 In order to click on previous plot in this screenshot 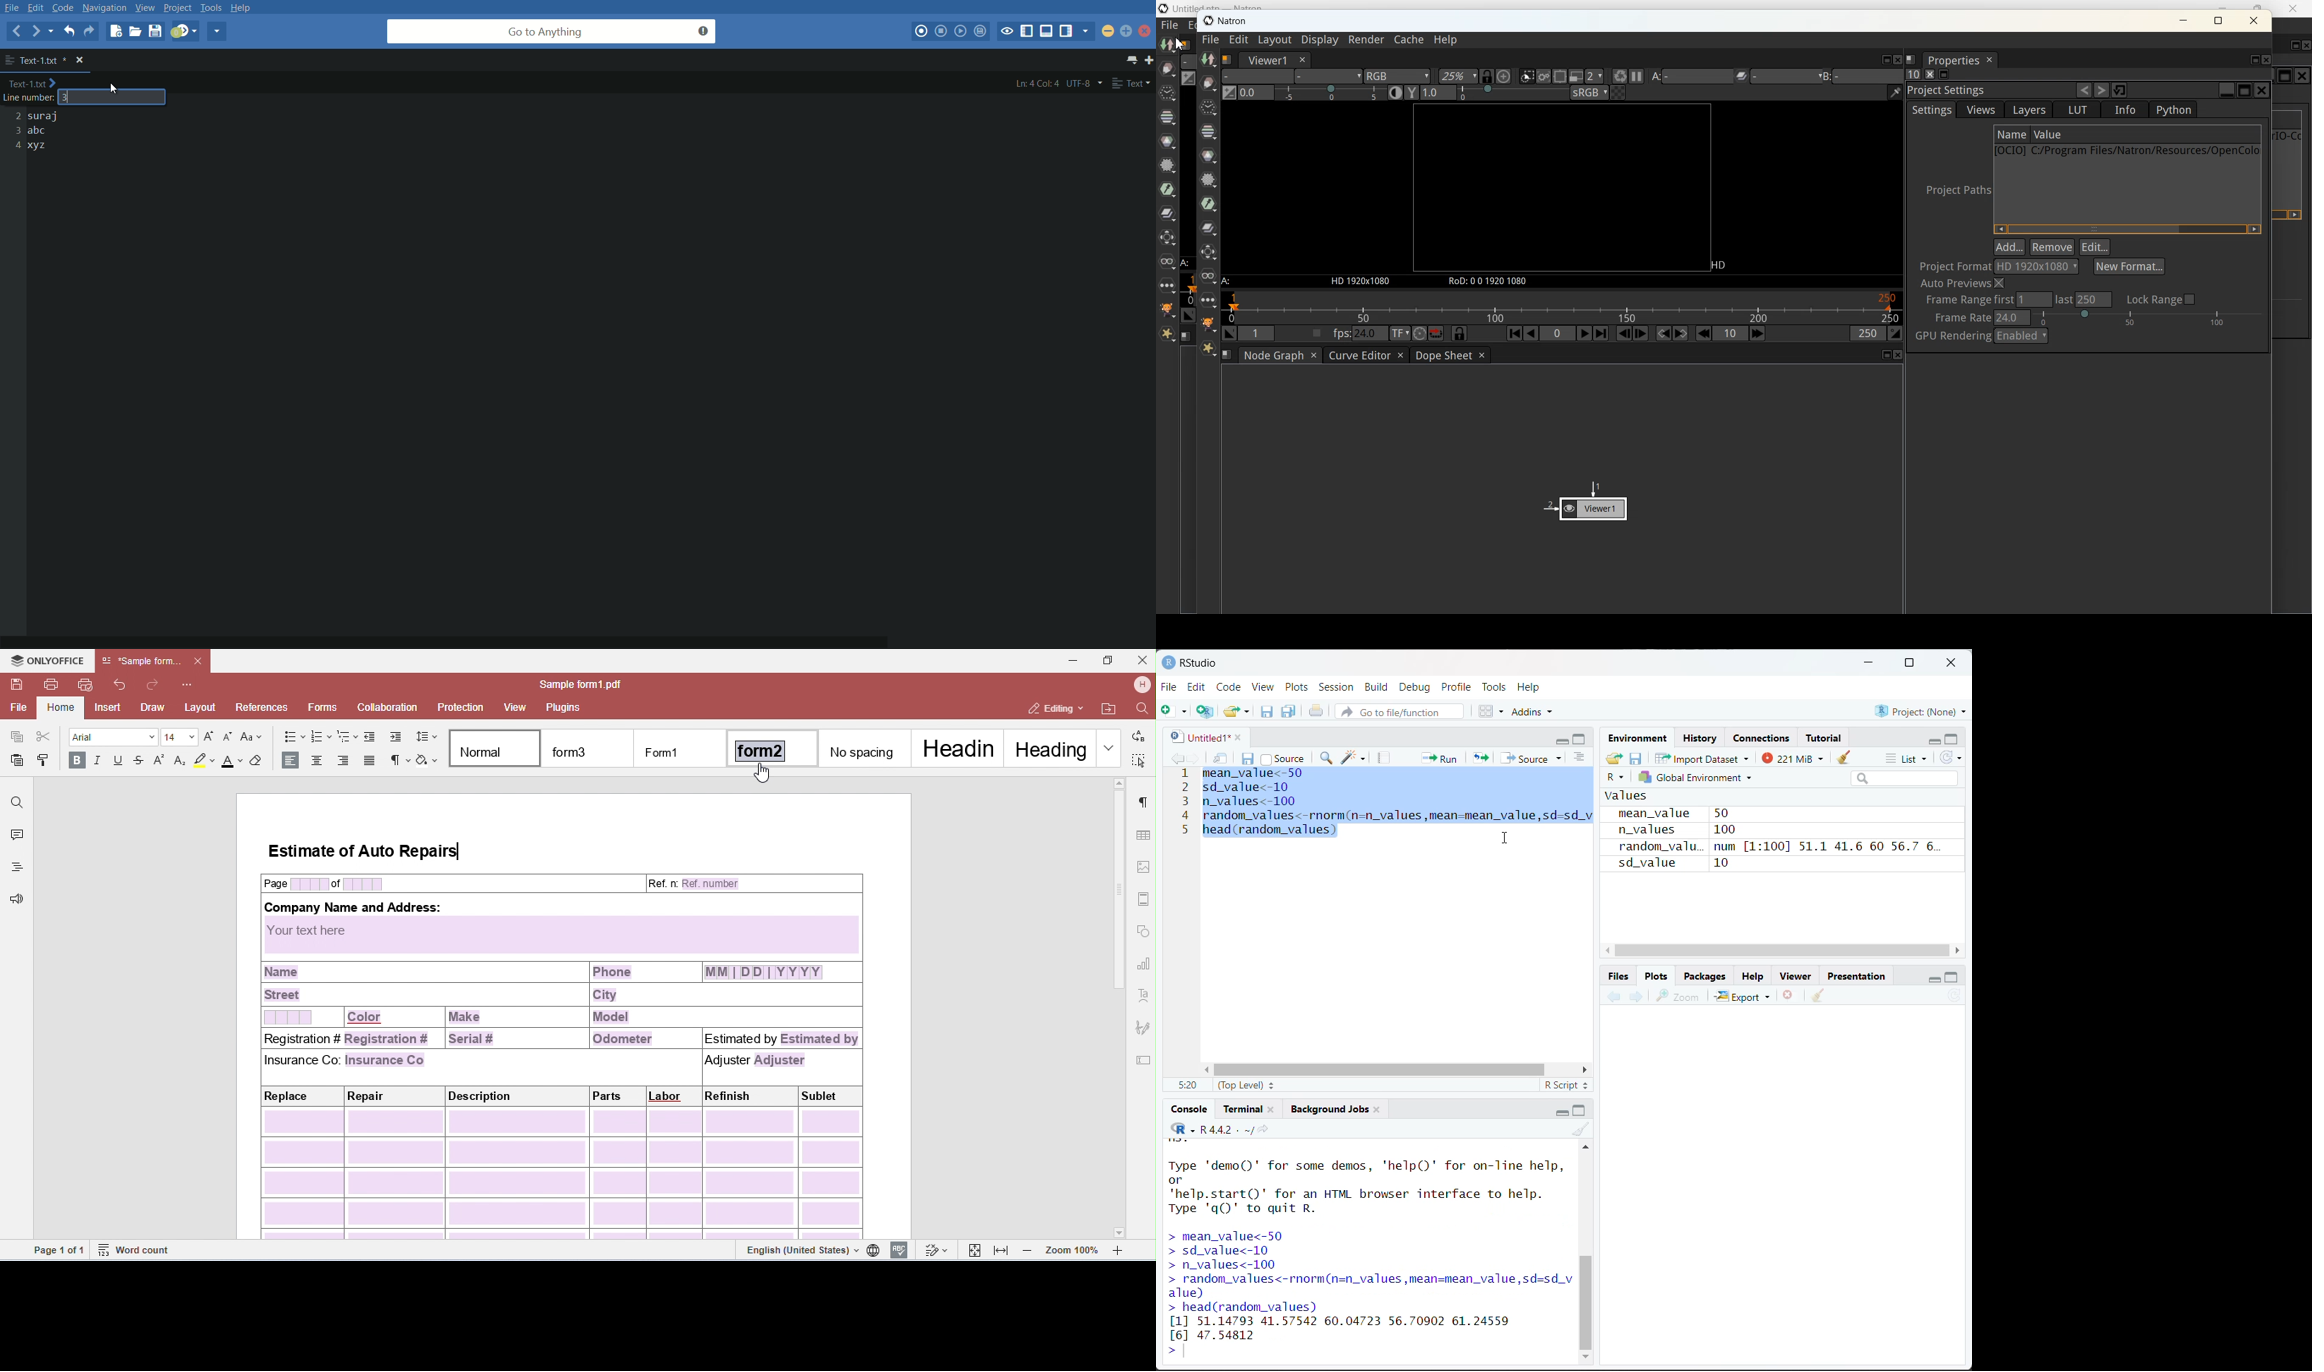, I will do `click(1614, 997)`.